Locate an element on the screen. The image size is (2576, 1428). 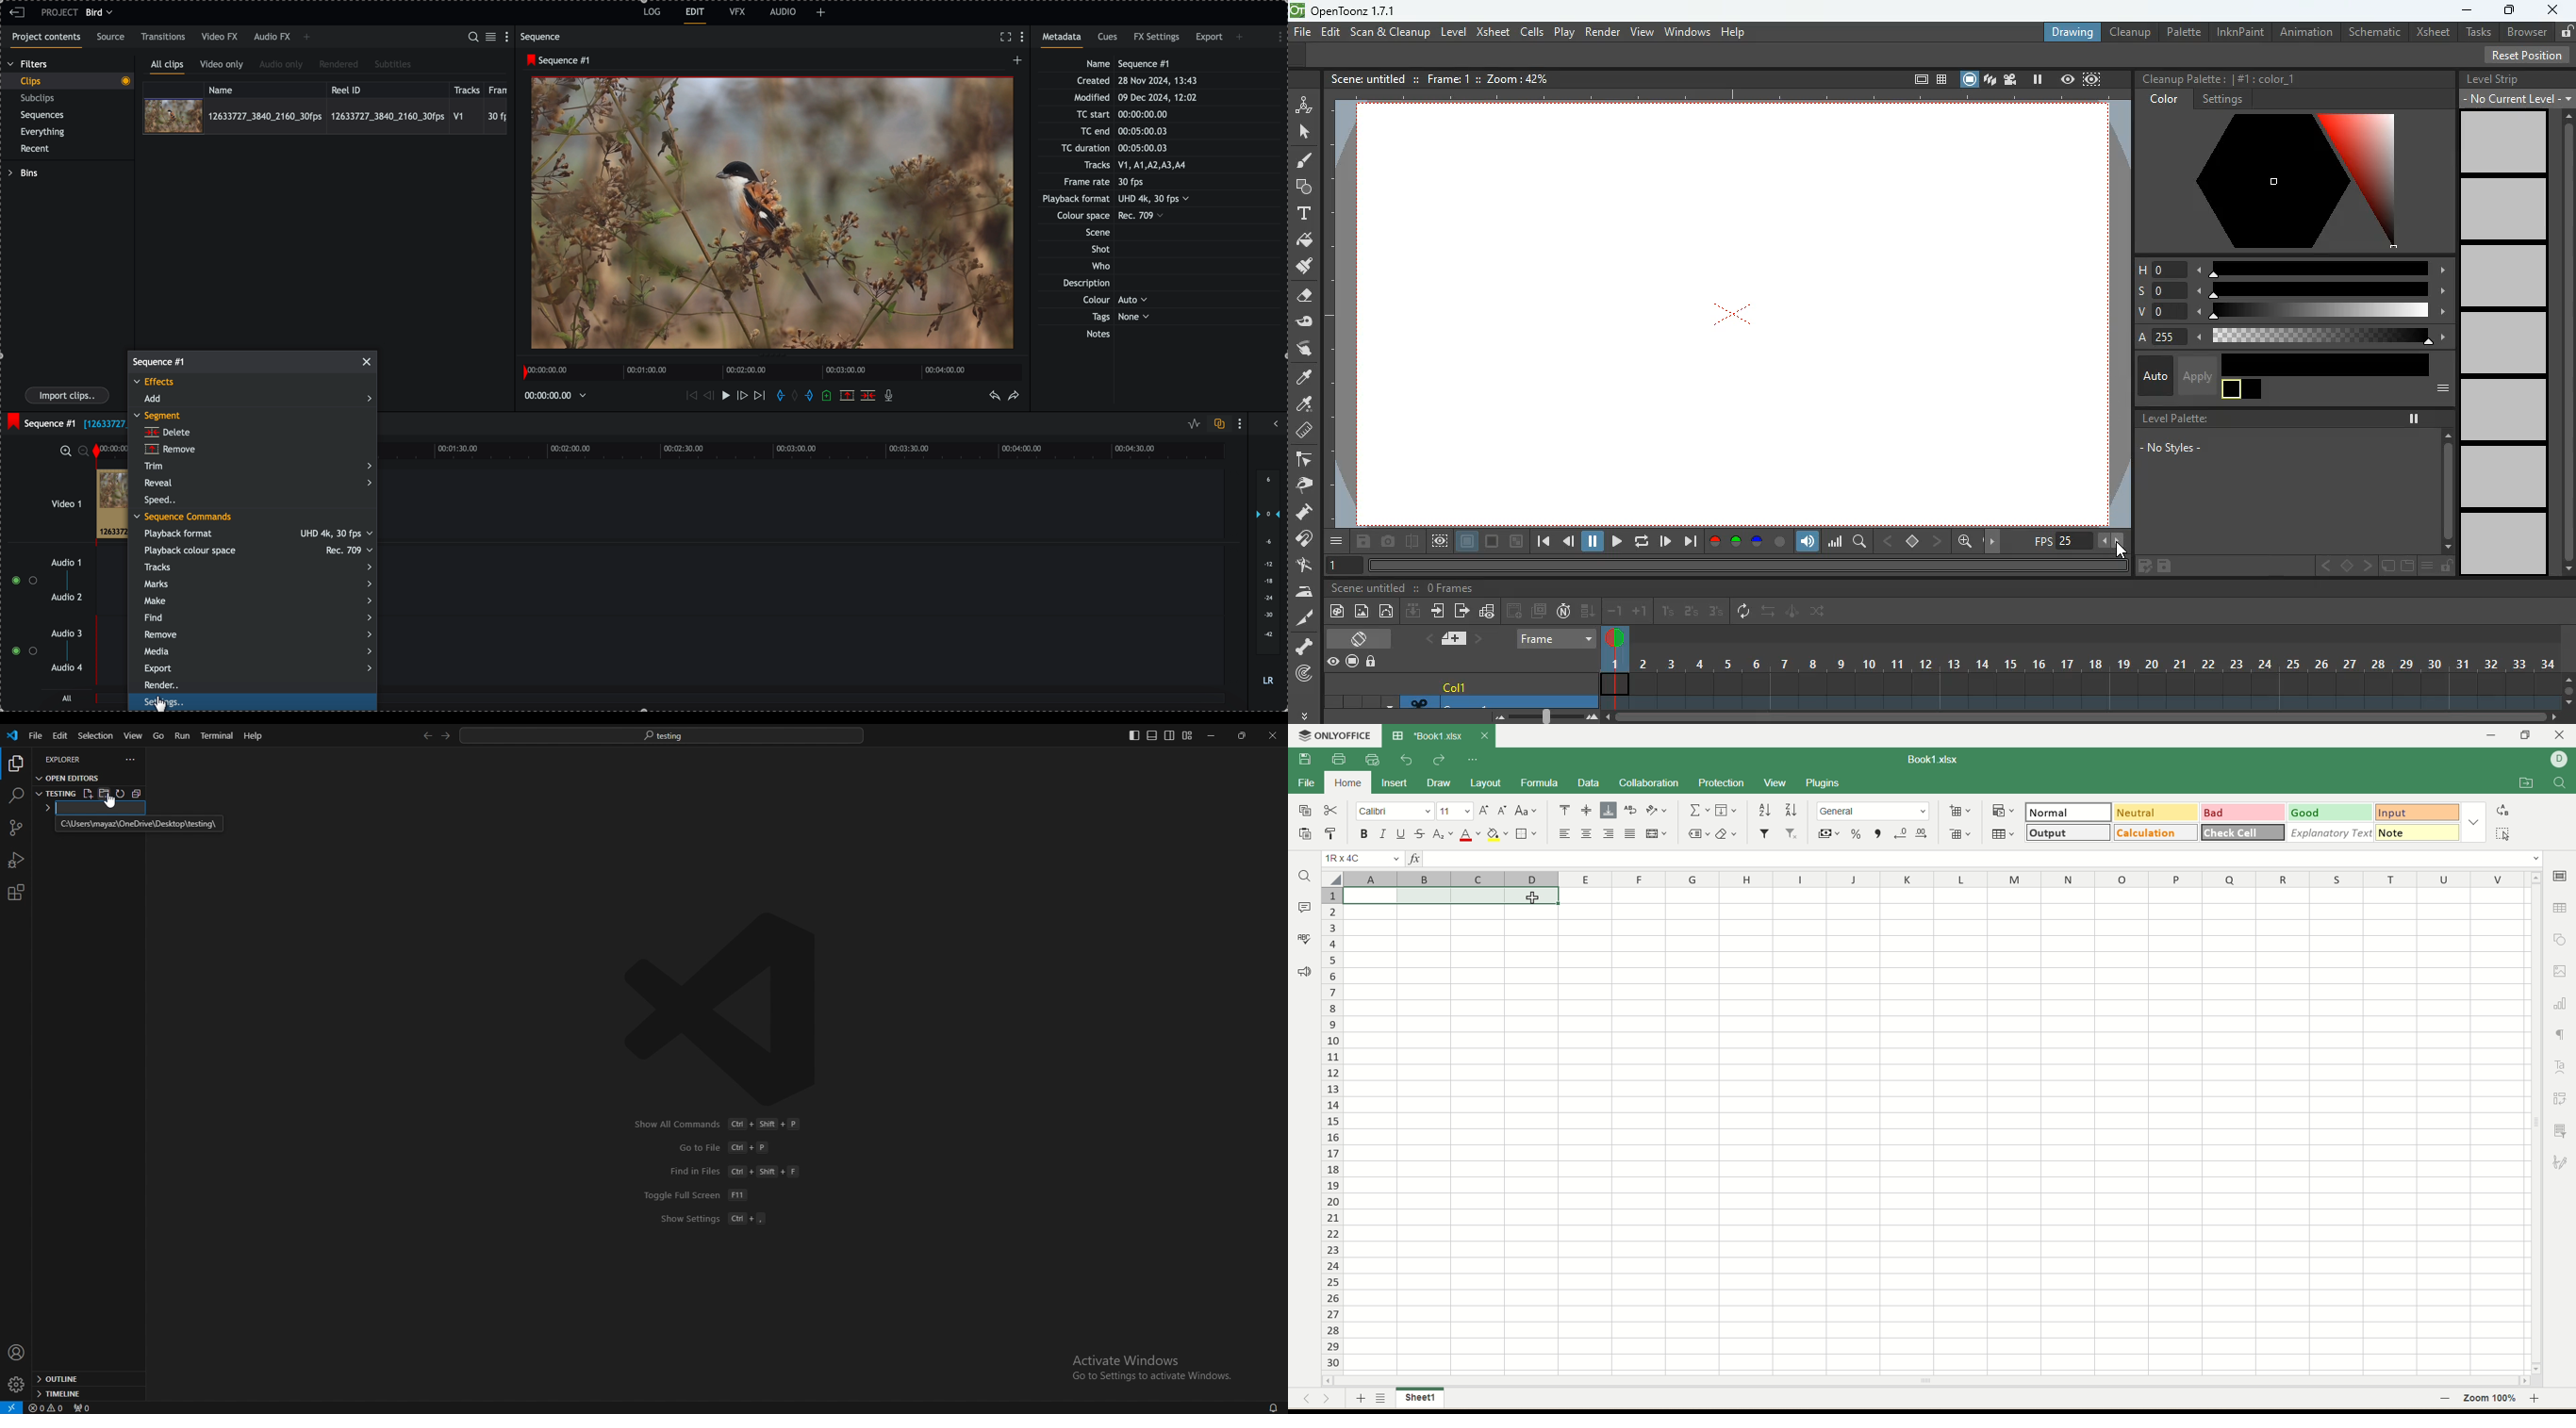
table is located at coordinates (2560, 906).